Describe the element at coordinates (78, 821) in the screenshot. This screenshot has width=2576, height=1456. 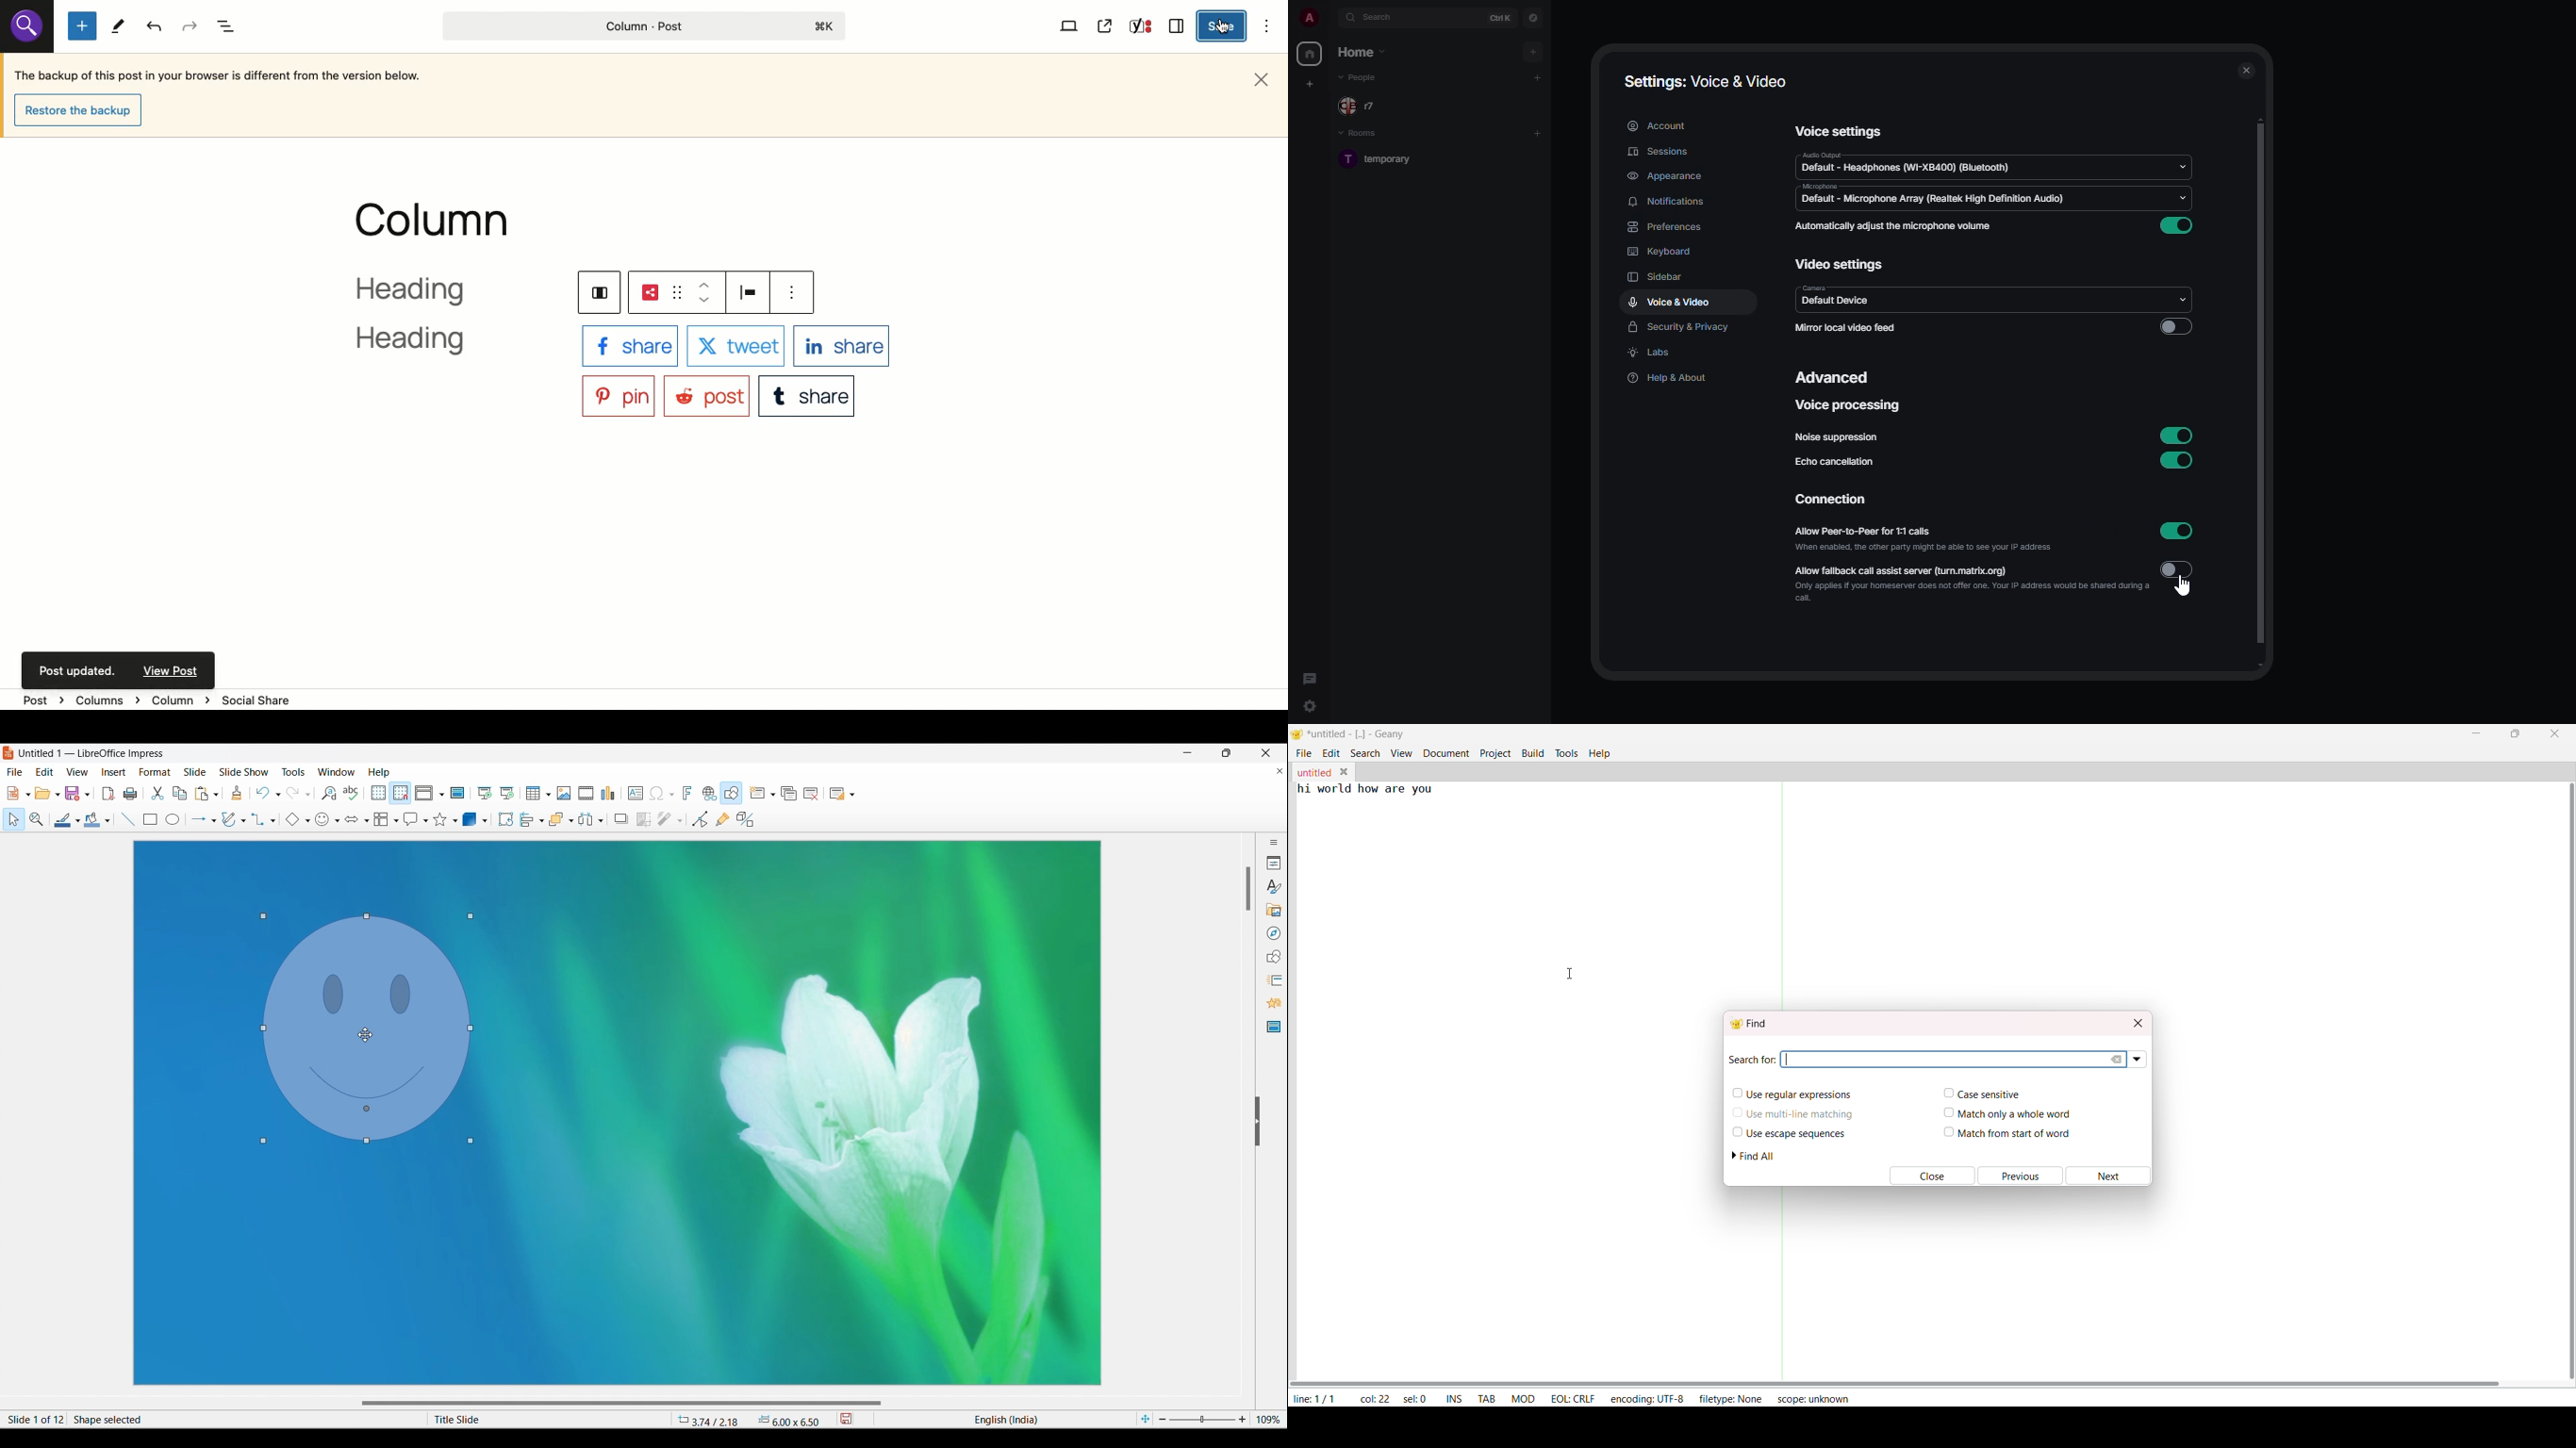
I see `Line options` at that location.